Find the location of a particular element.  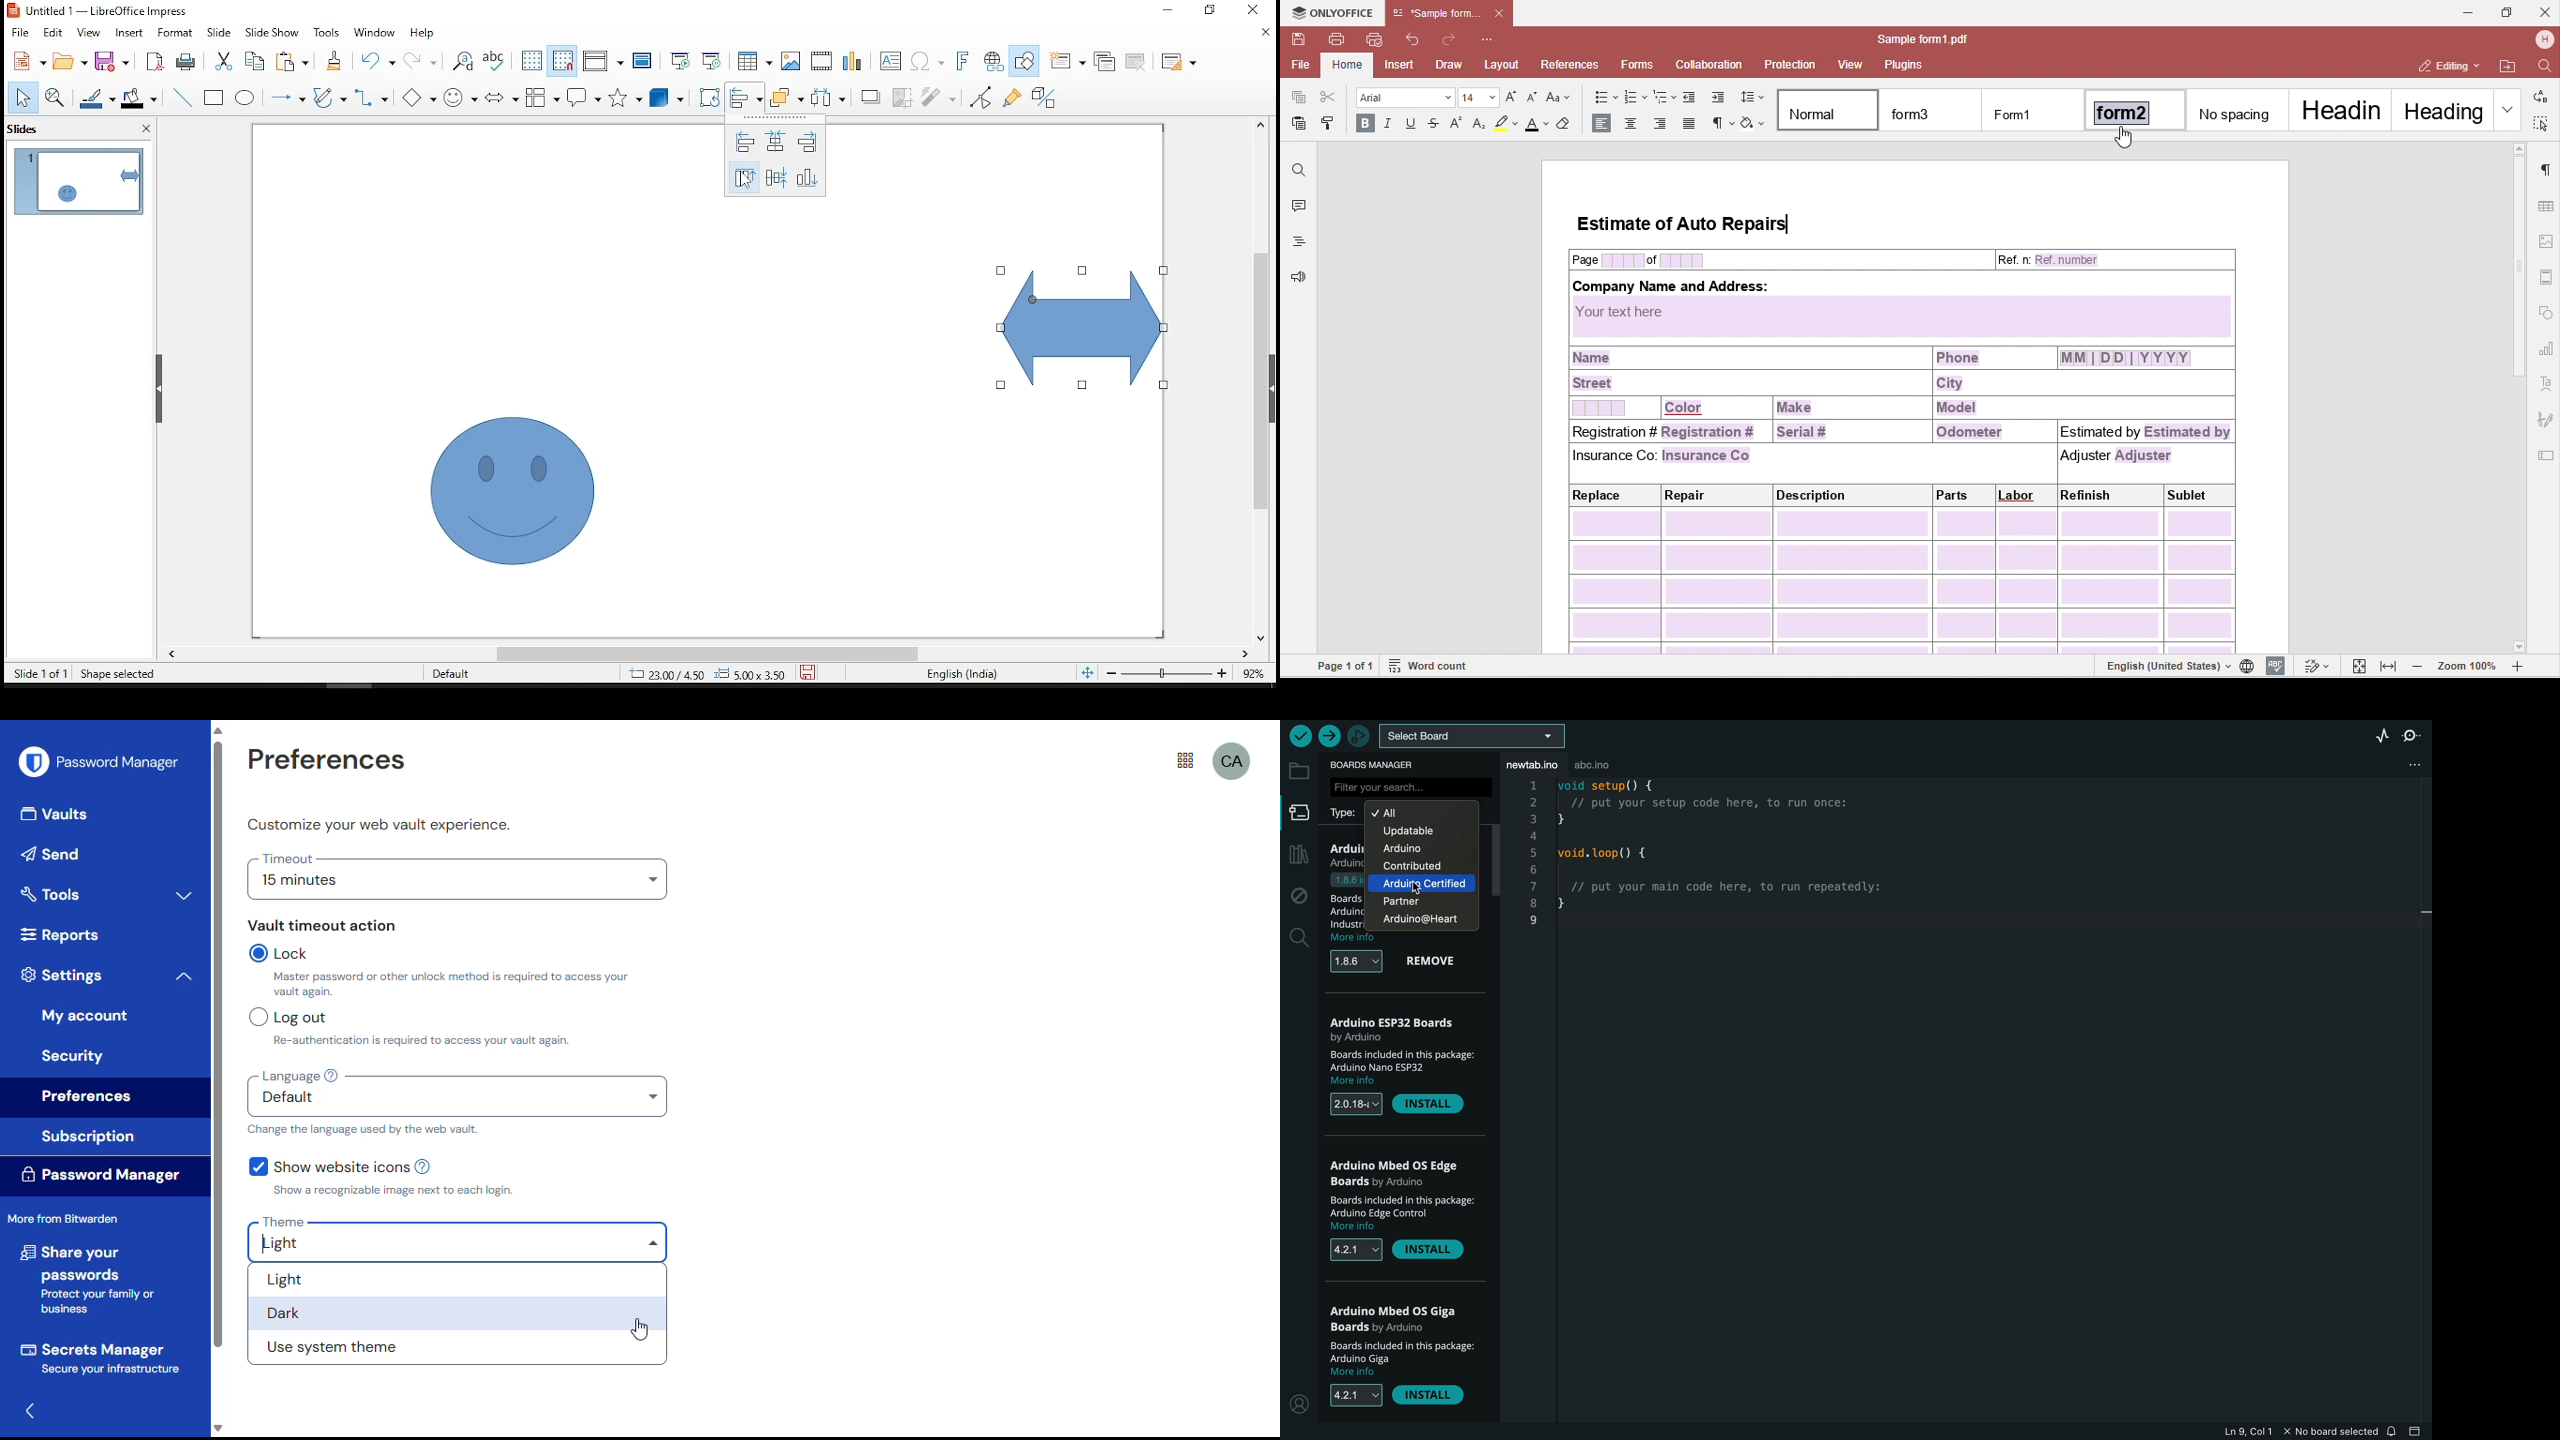

centered is located at coordinates (776, 141).